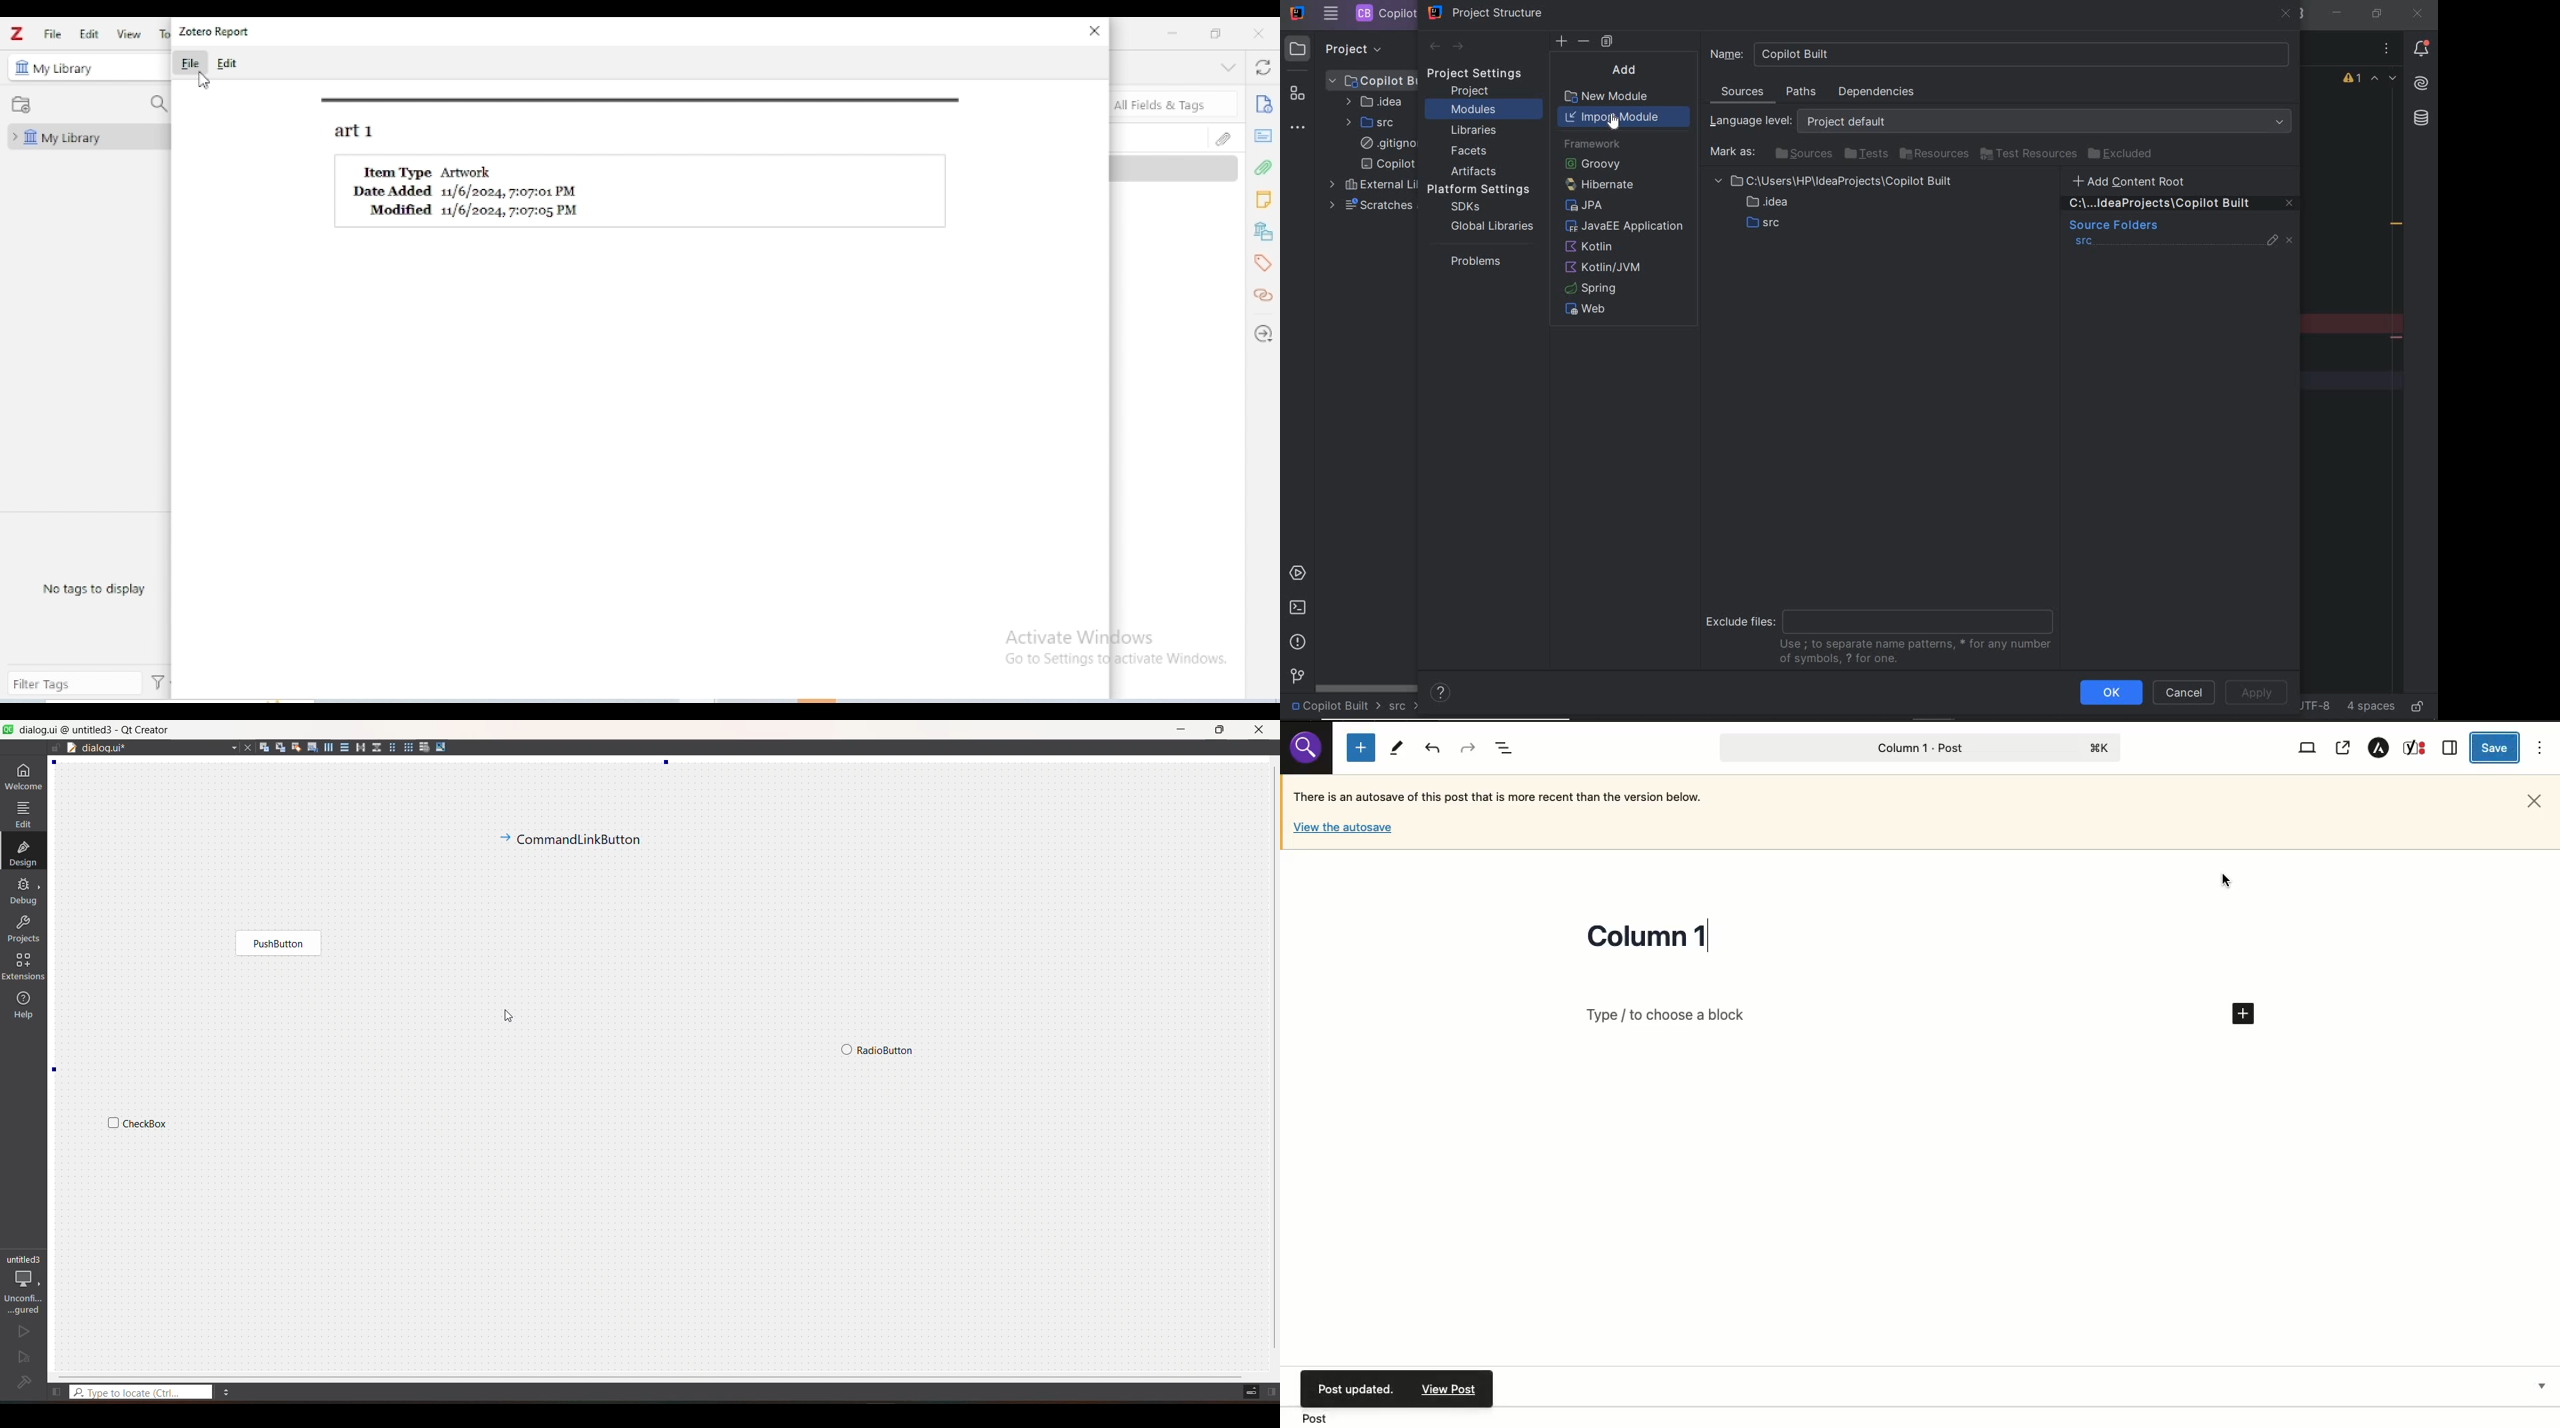 The width and height of the screenshot is (2576, 1428). I want to click on edit properties, so click(2274, 243).